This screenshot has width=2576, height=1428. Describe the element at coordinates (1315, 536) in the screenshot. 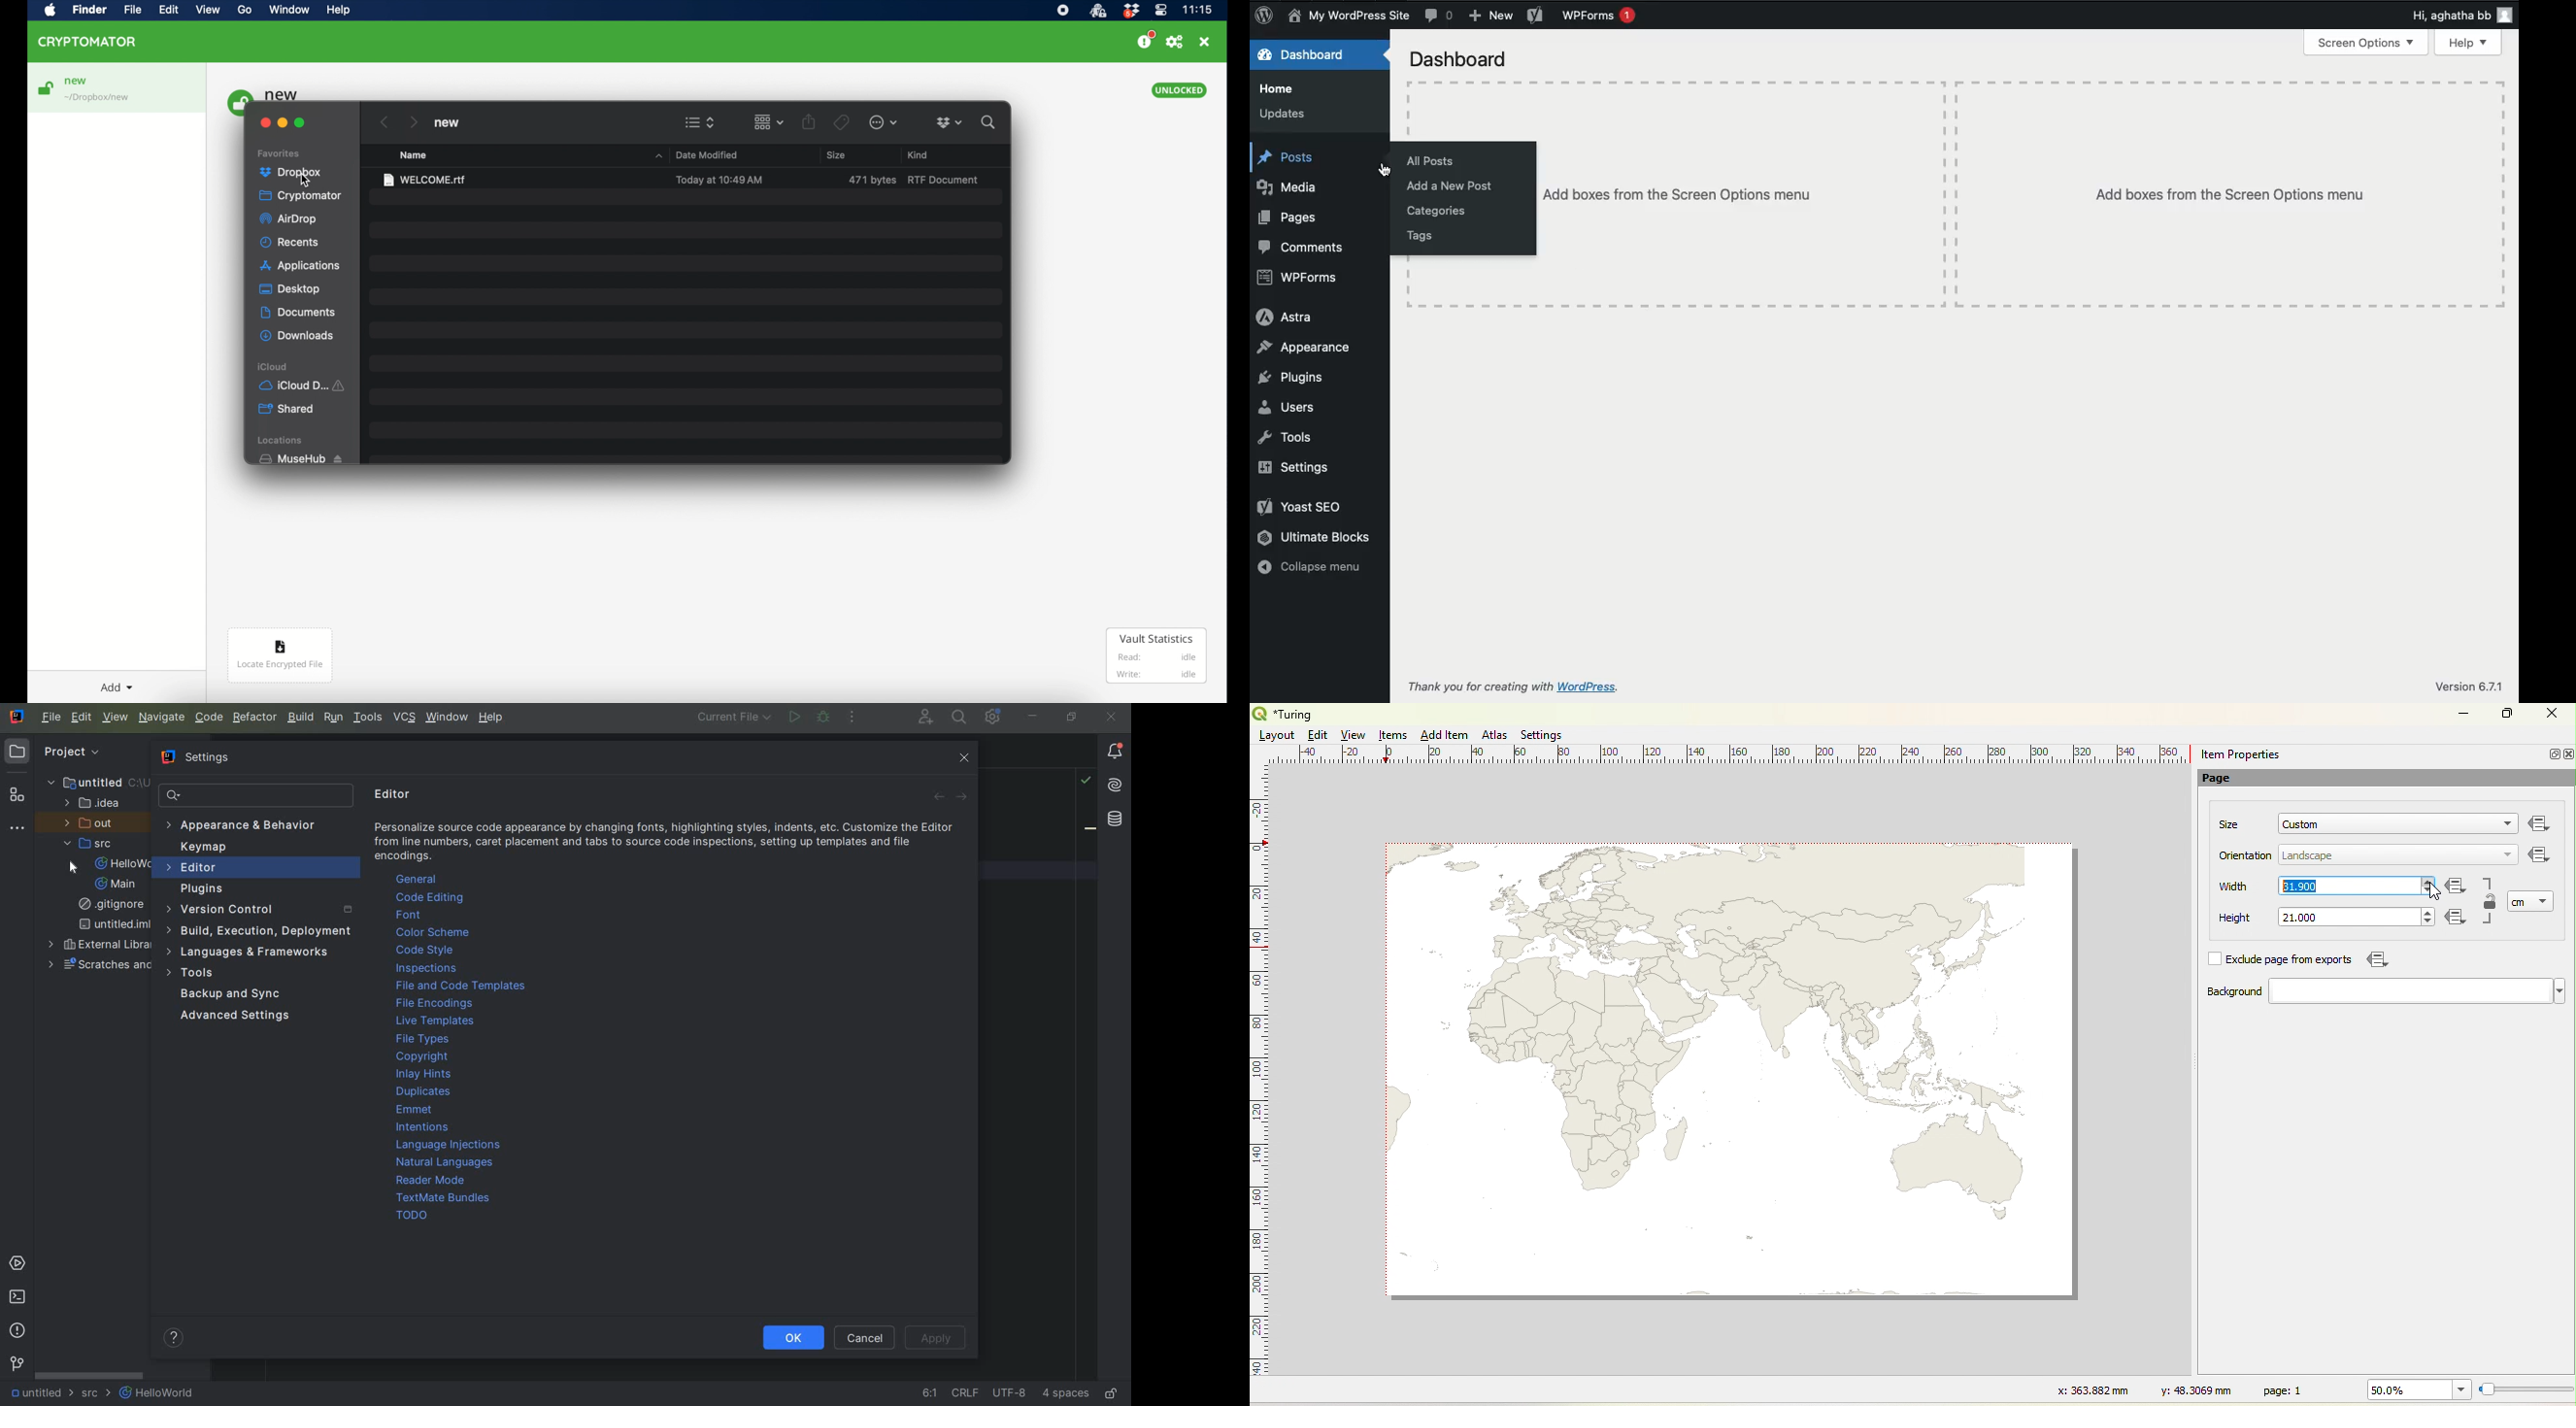

I see `Ultimate blocks` at that location.